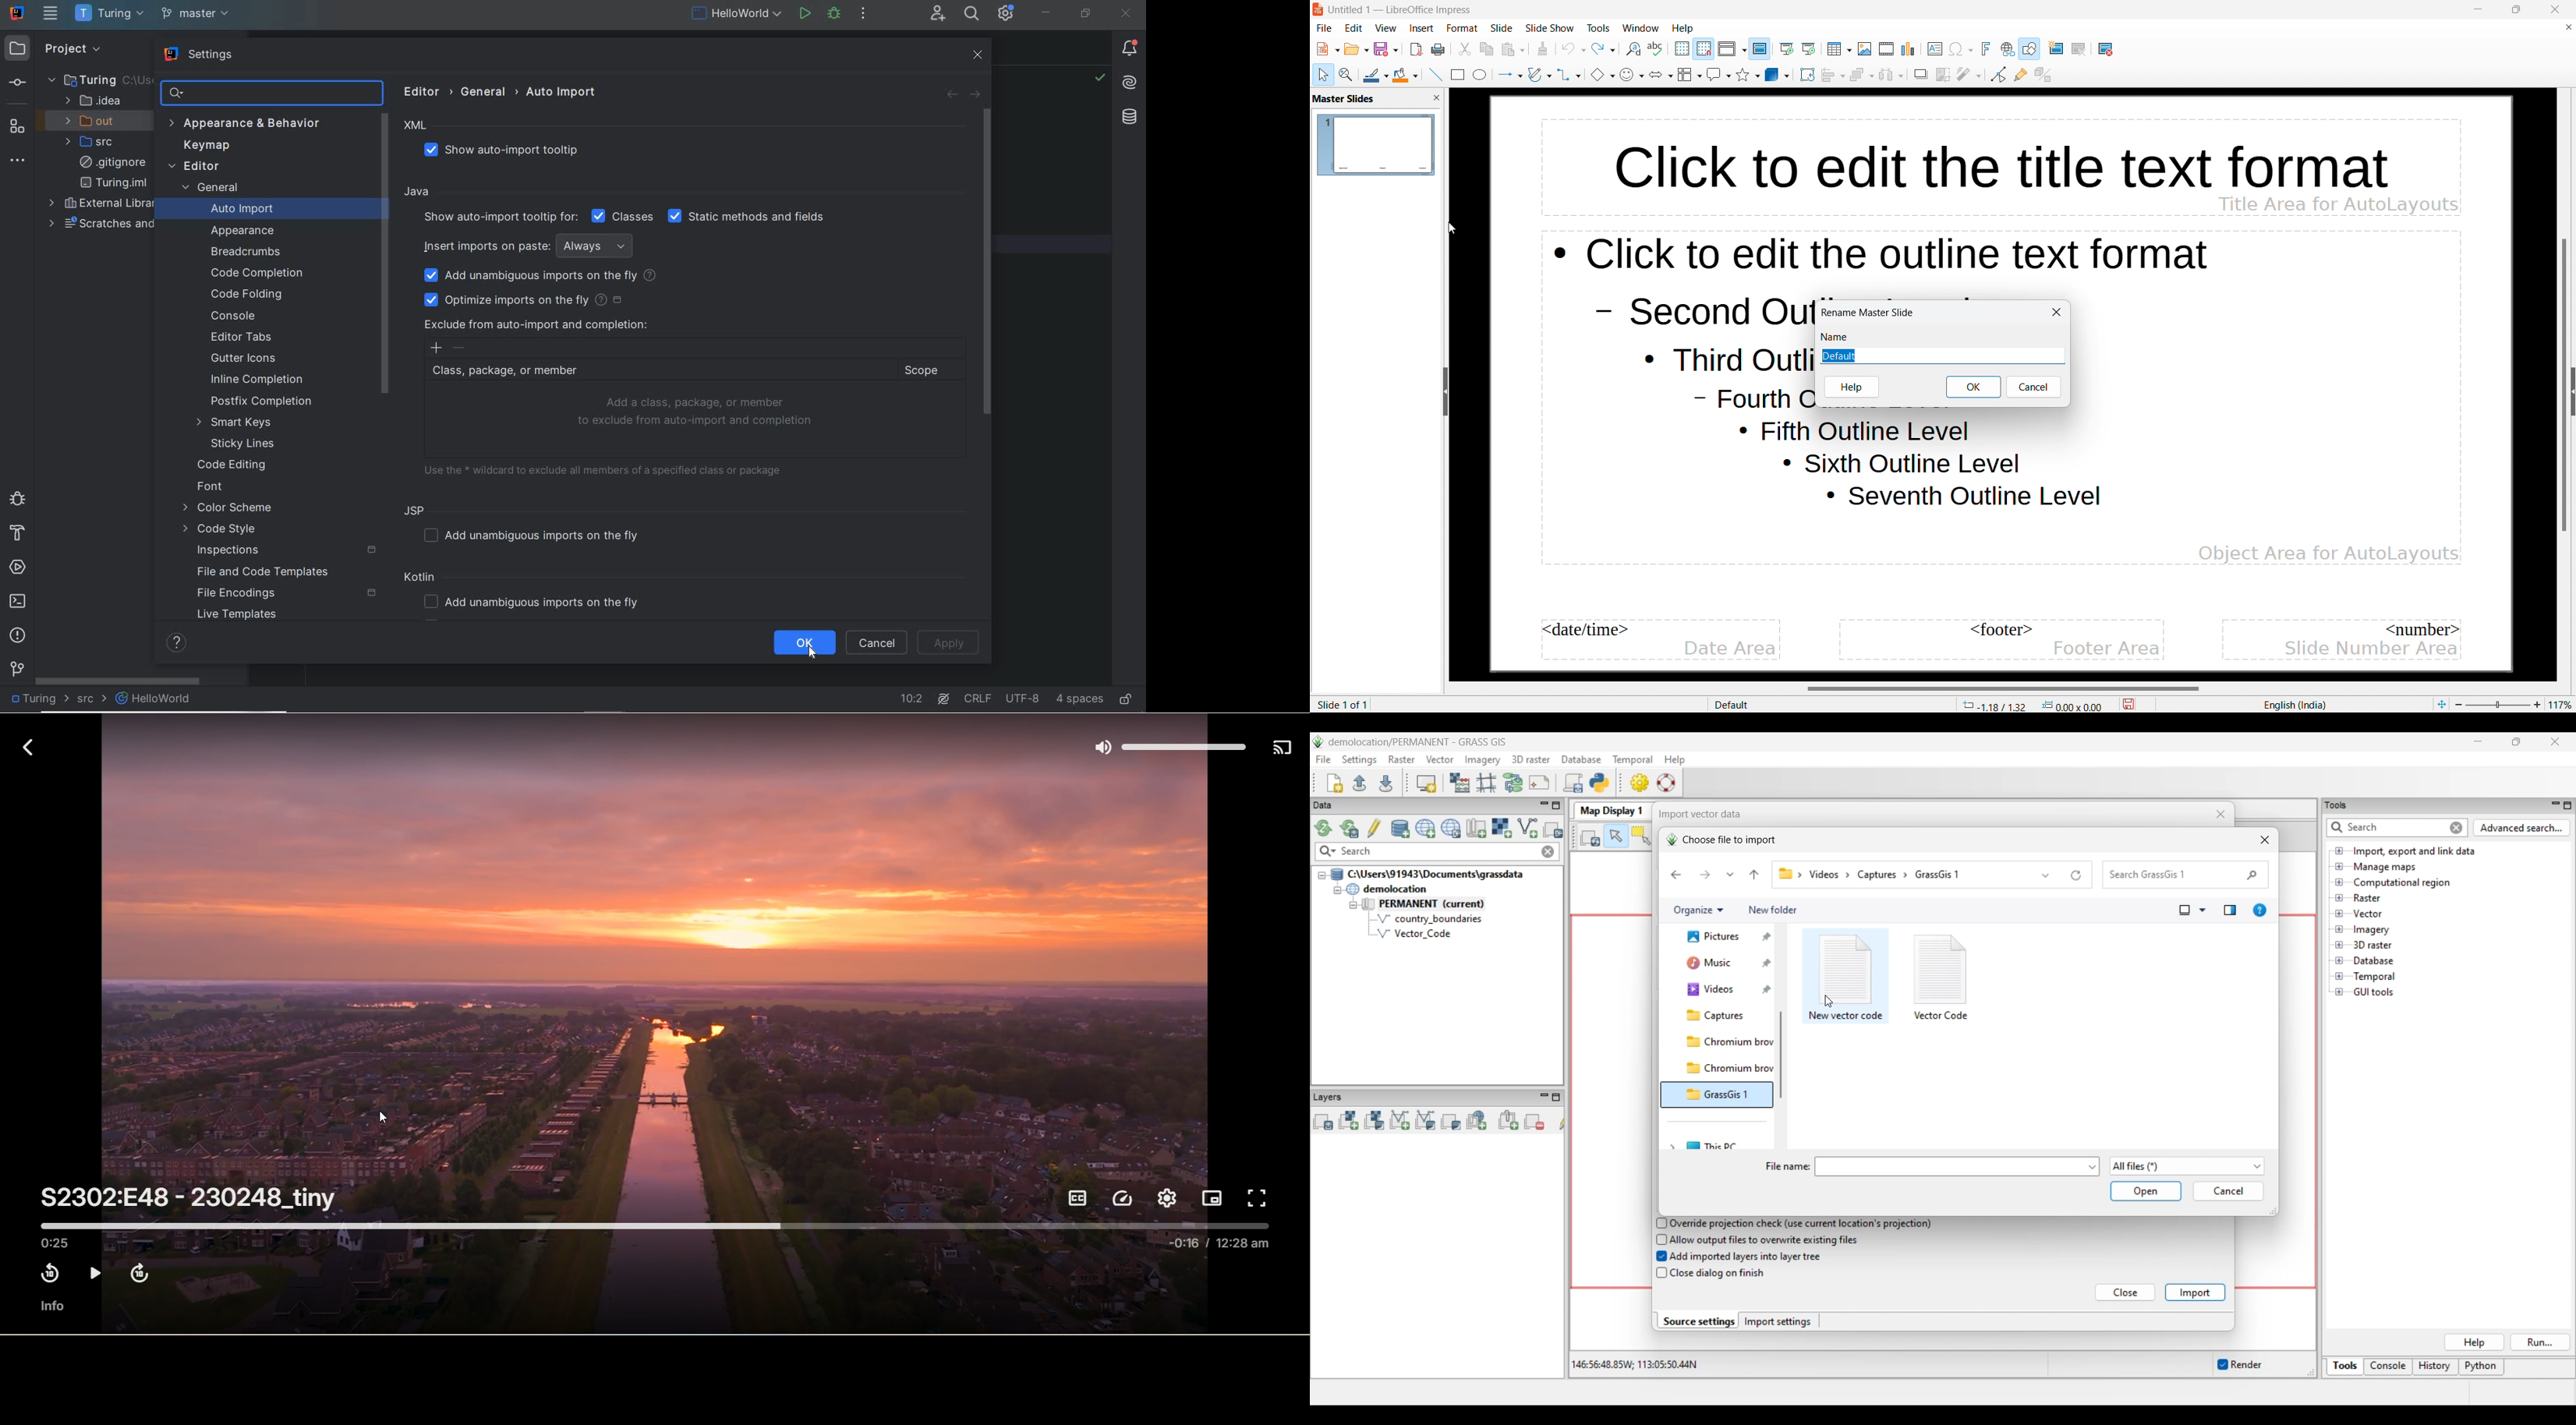  I want to click on close document, so click(2568, 27).